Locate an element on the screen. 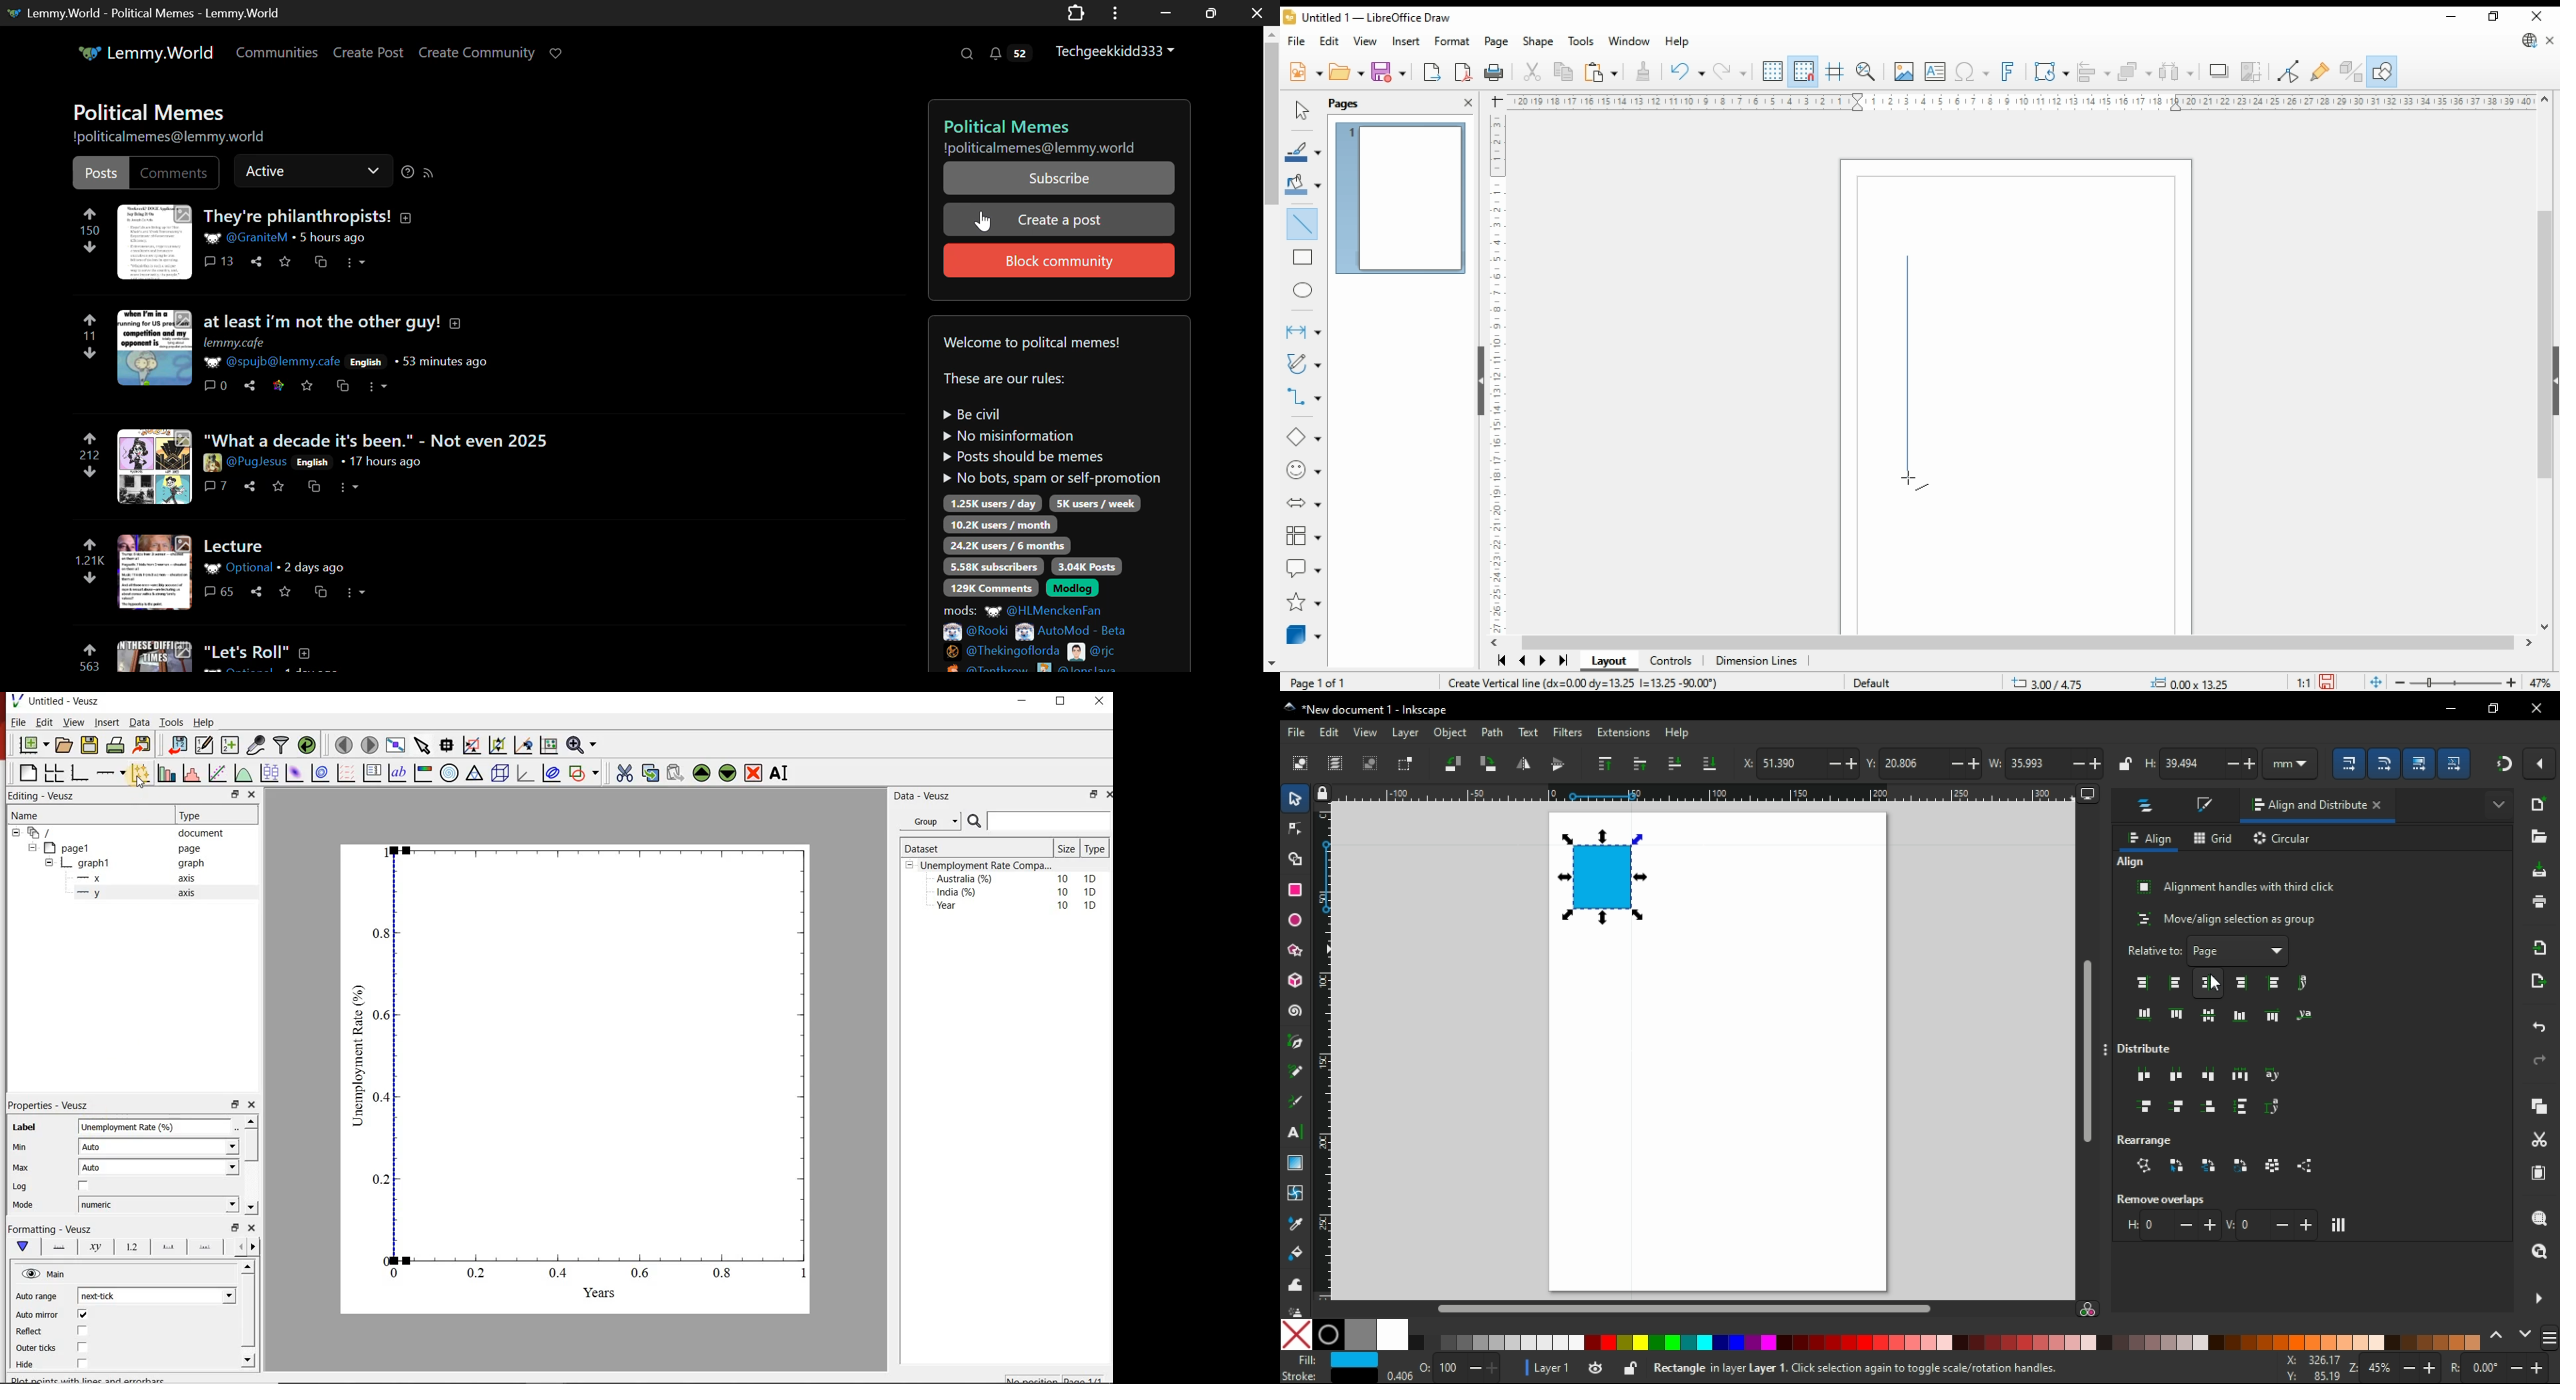 The image size is (2576, 1400). 3d graphs is located at coordinates (525, 773).